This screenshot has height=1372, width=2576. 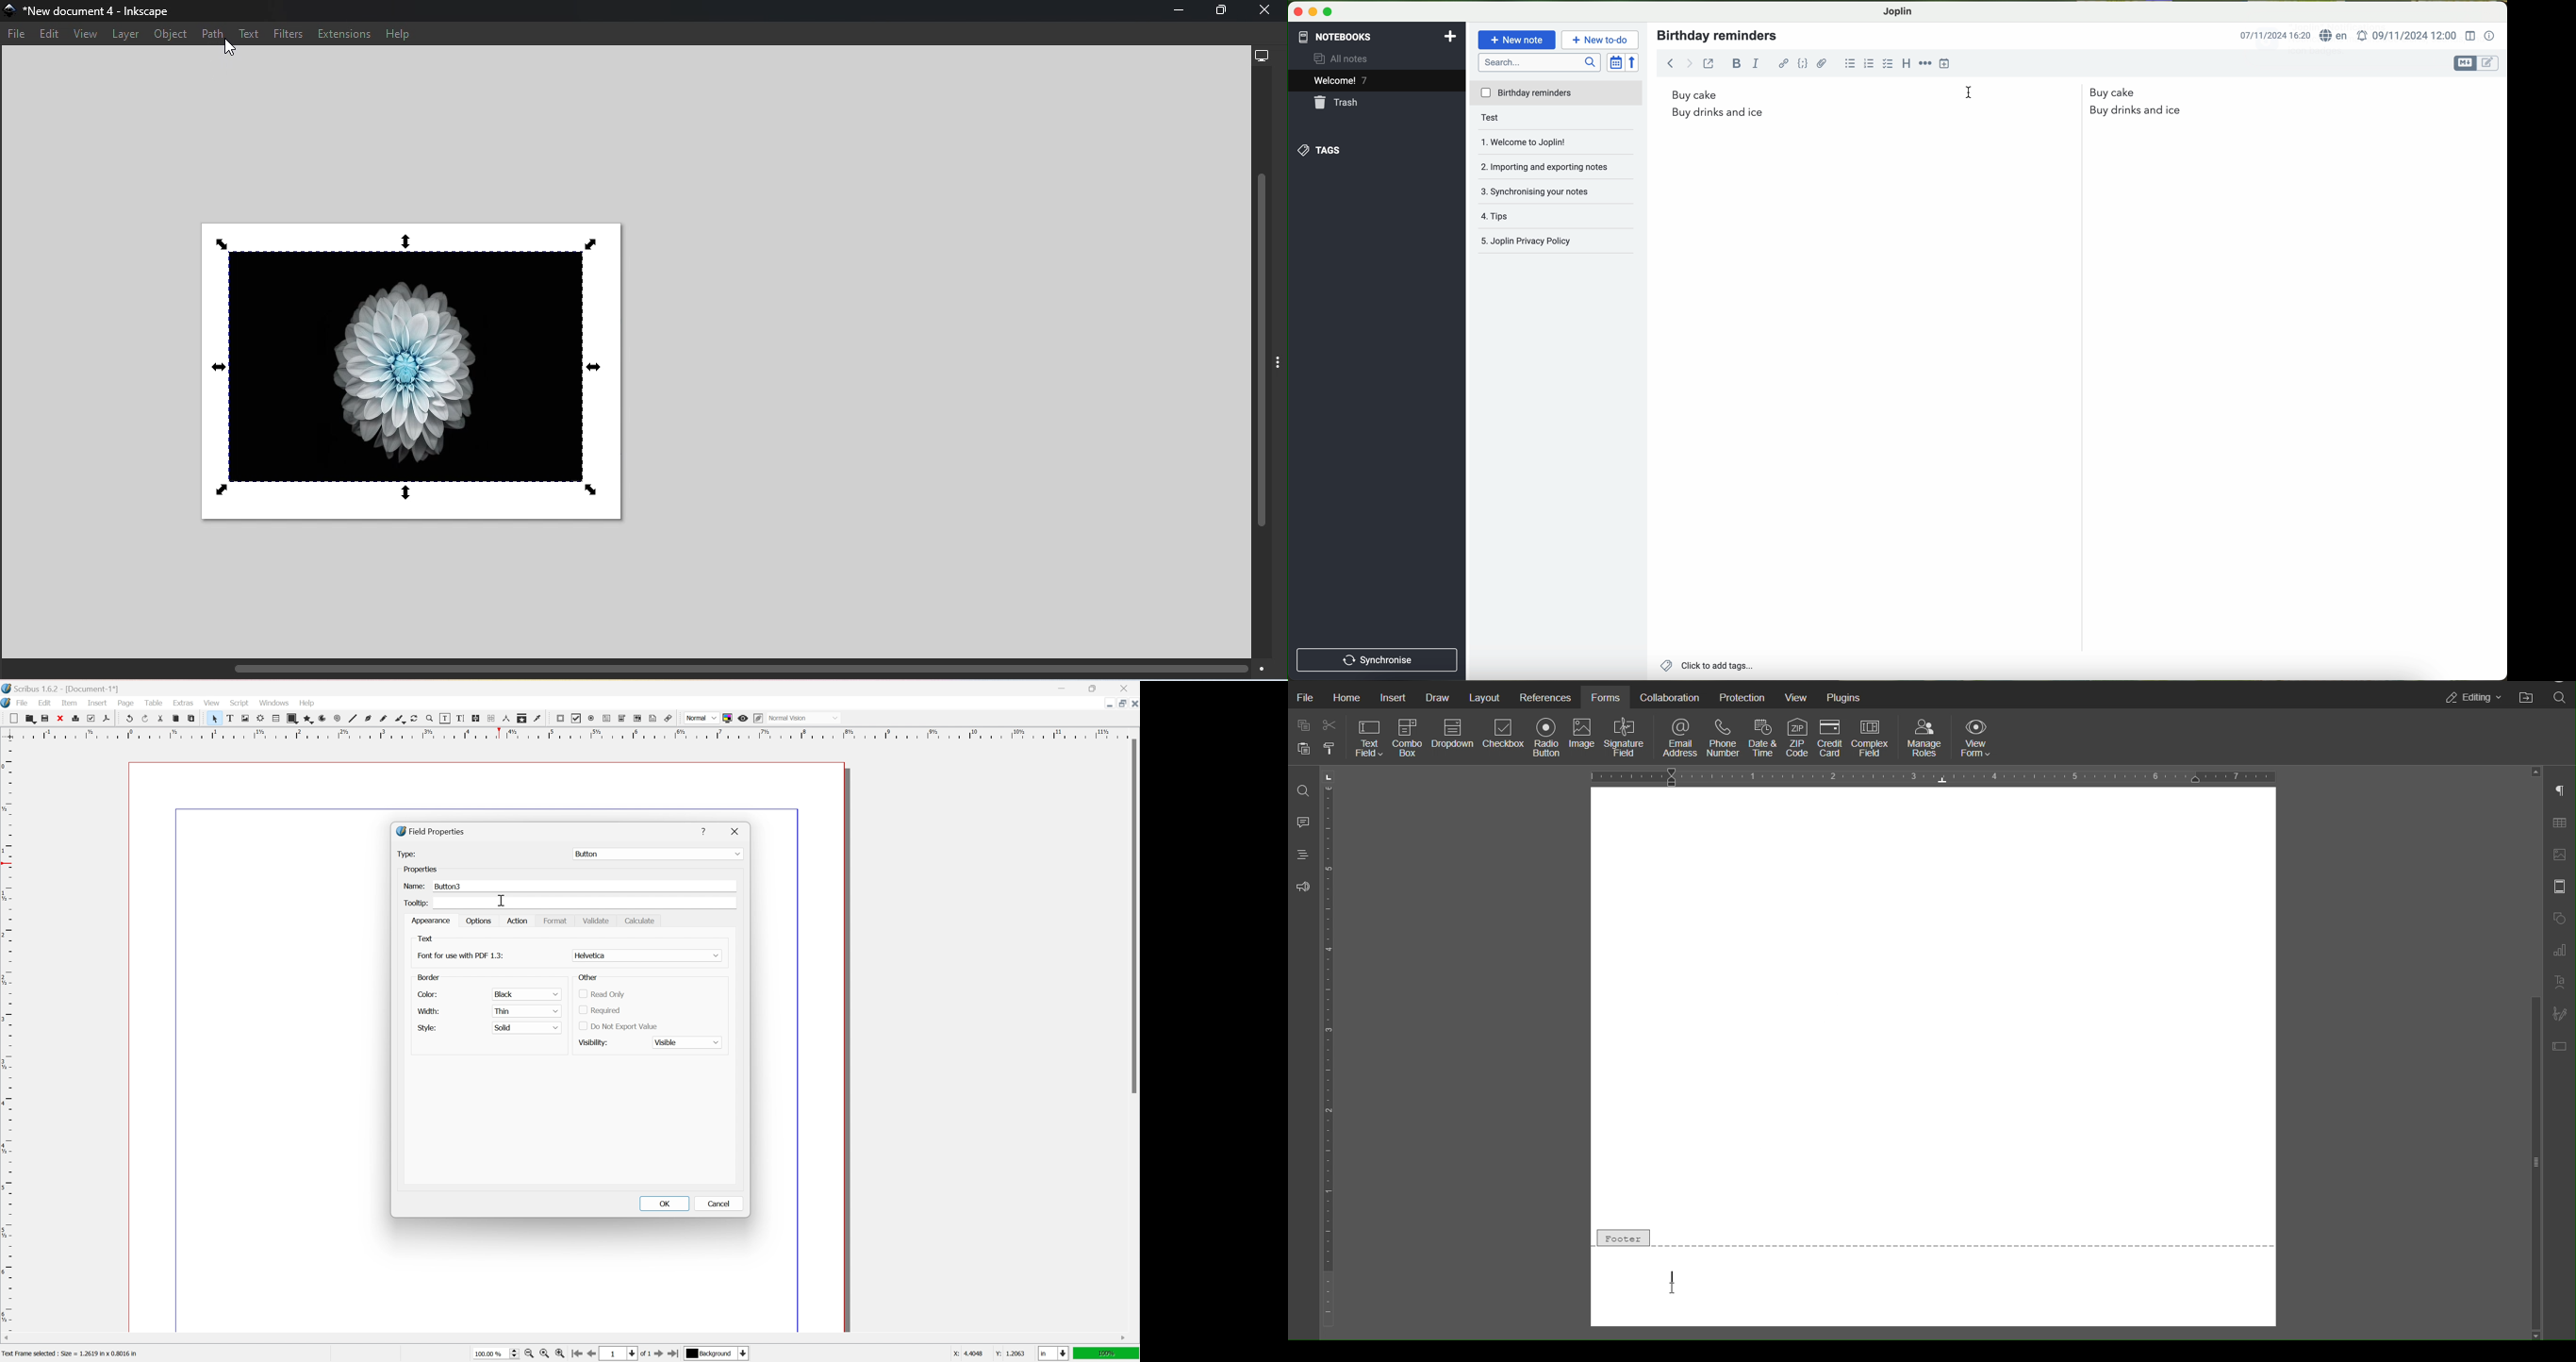 What do you see at coordinates (526, 1010) in the screenshot?
I see `thin` at bounding box center [526, 1010].